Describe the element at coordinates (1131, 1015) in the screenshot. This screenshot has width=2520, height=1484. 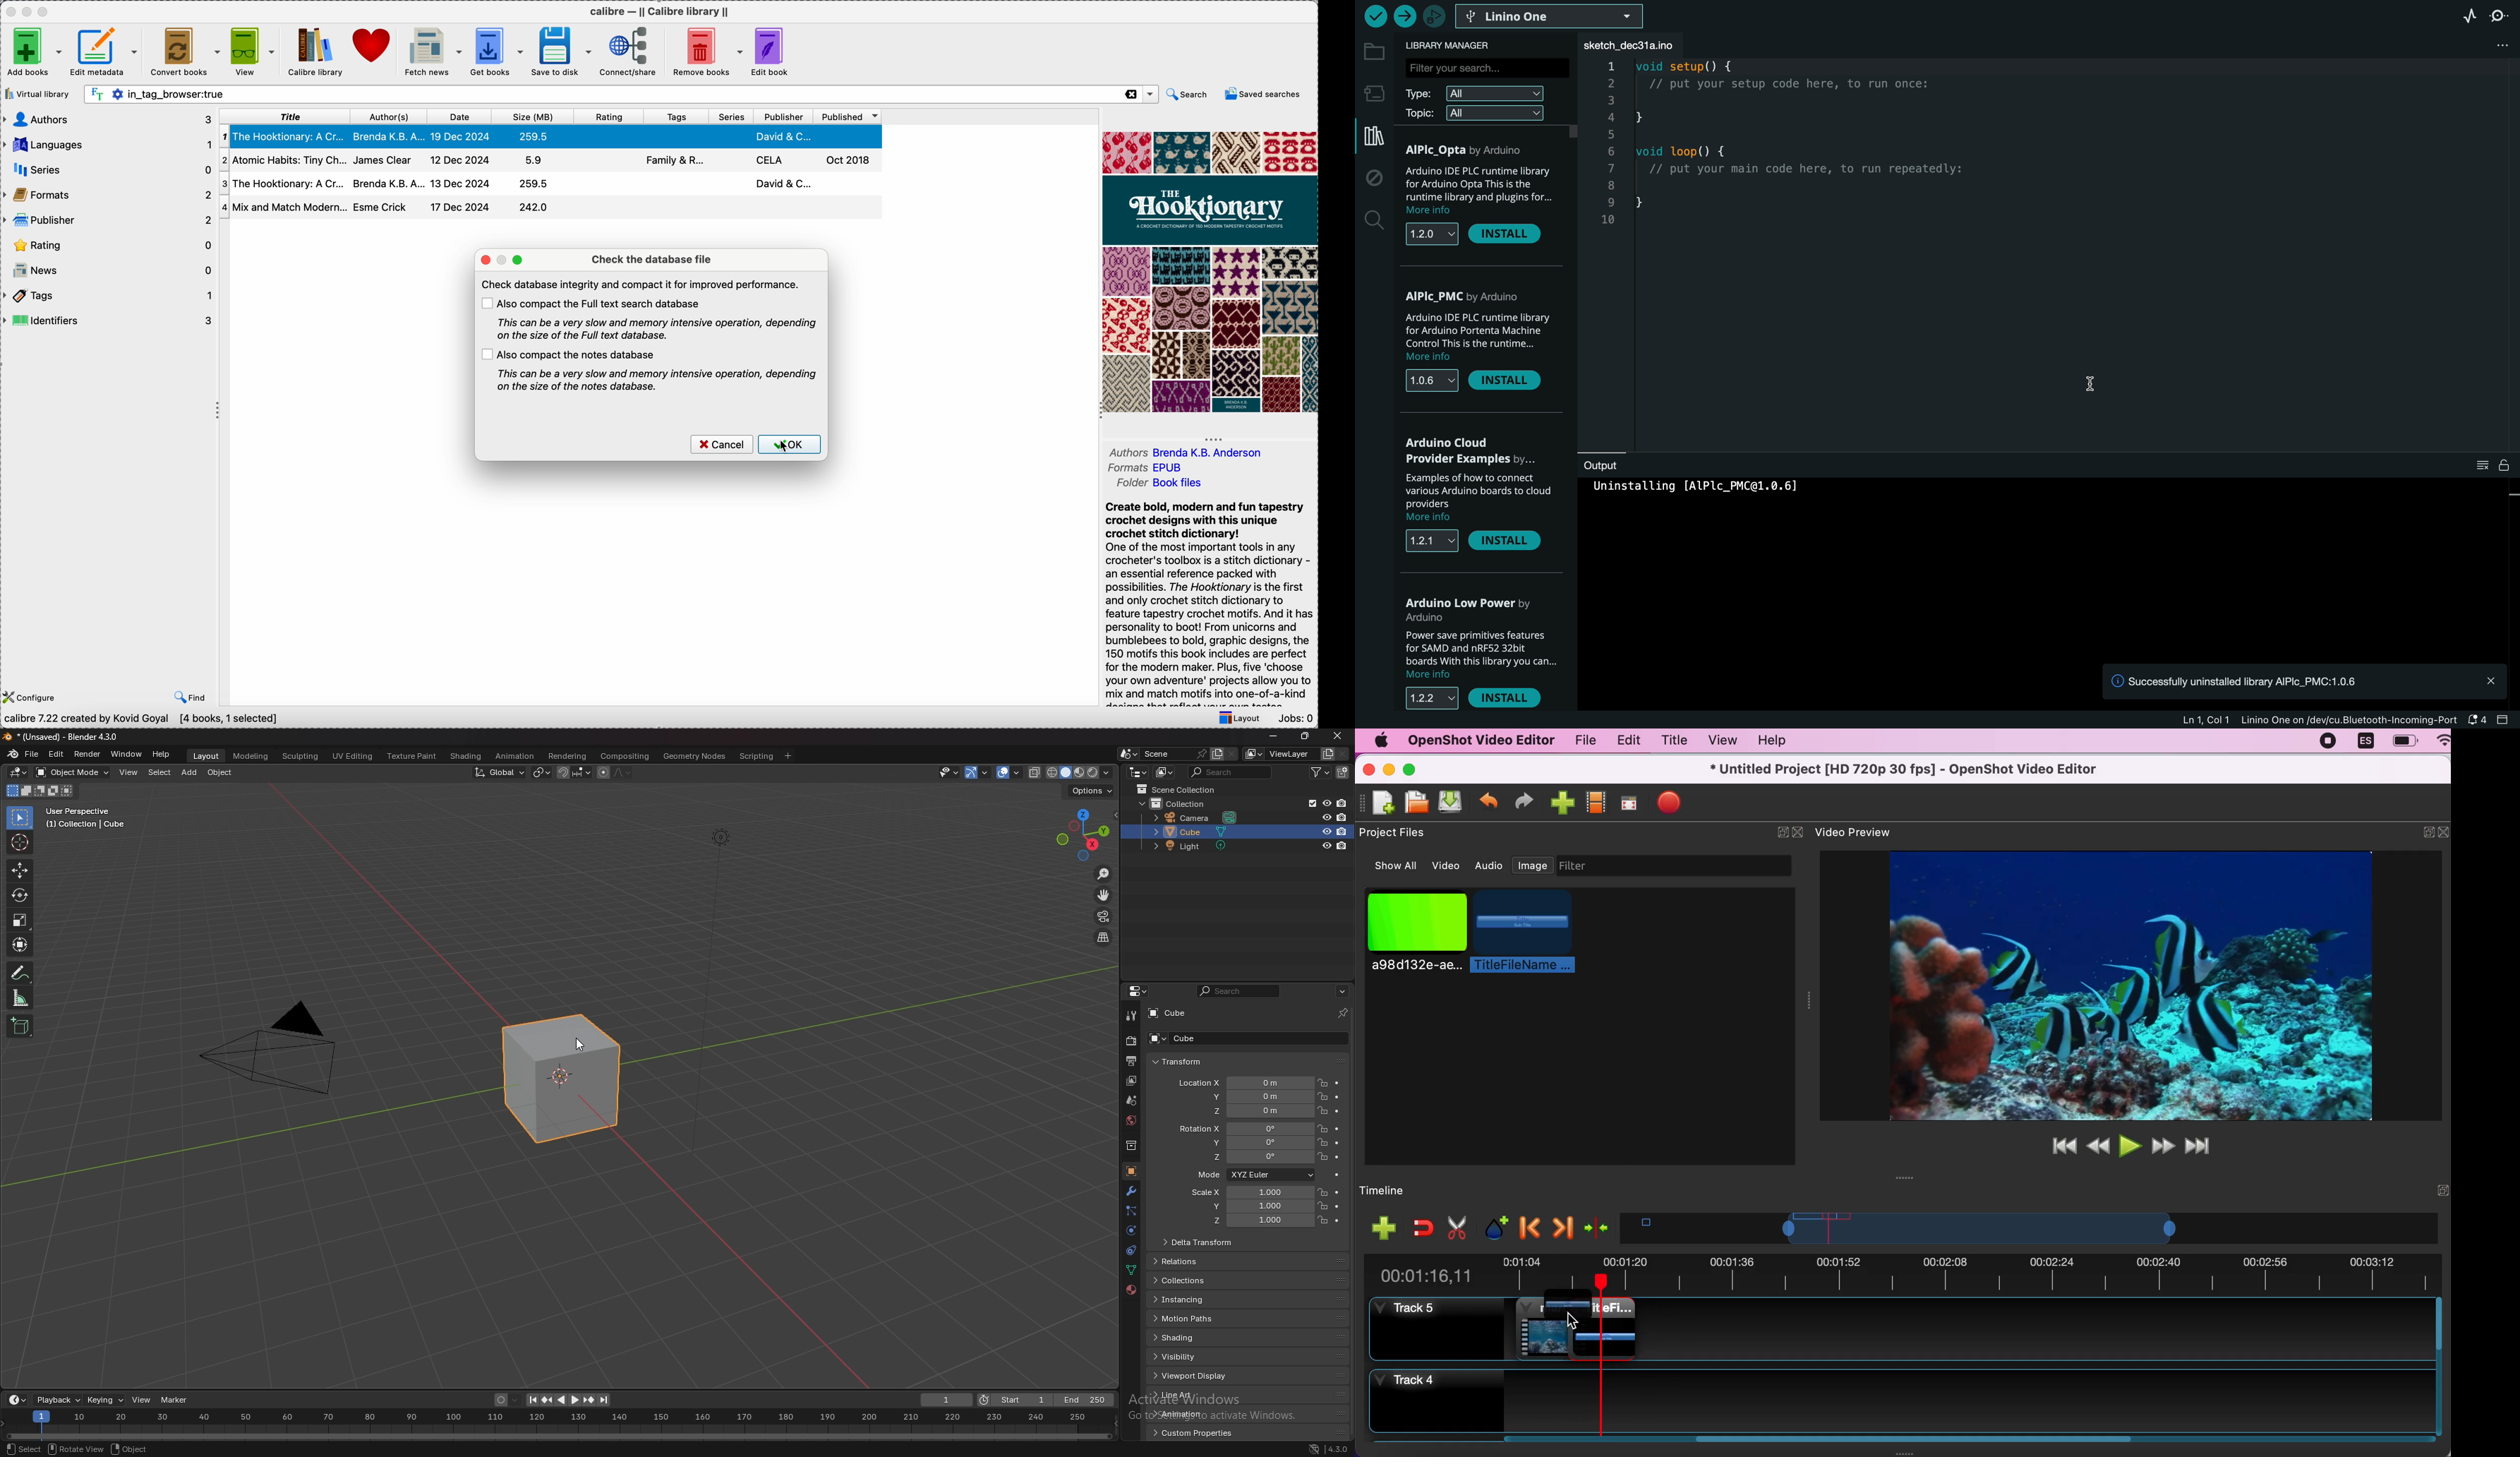
I see `tool` at that location.